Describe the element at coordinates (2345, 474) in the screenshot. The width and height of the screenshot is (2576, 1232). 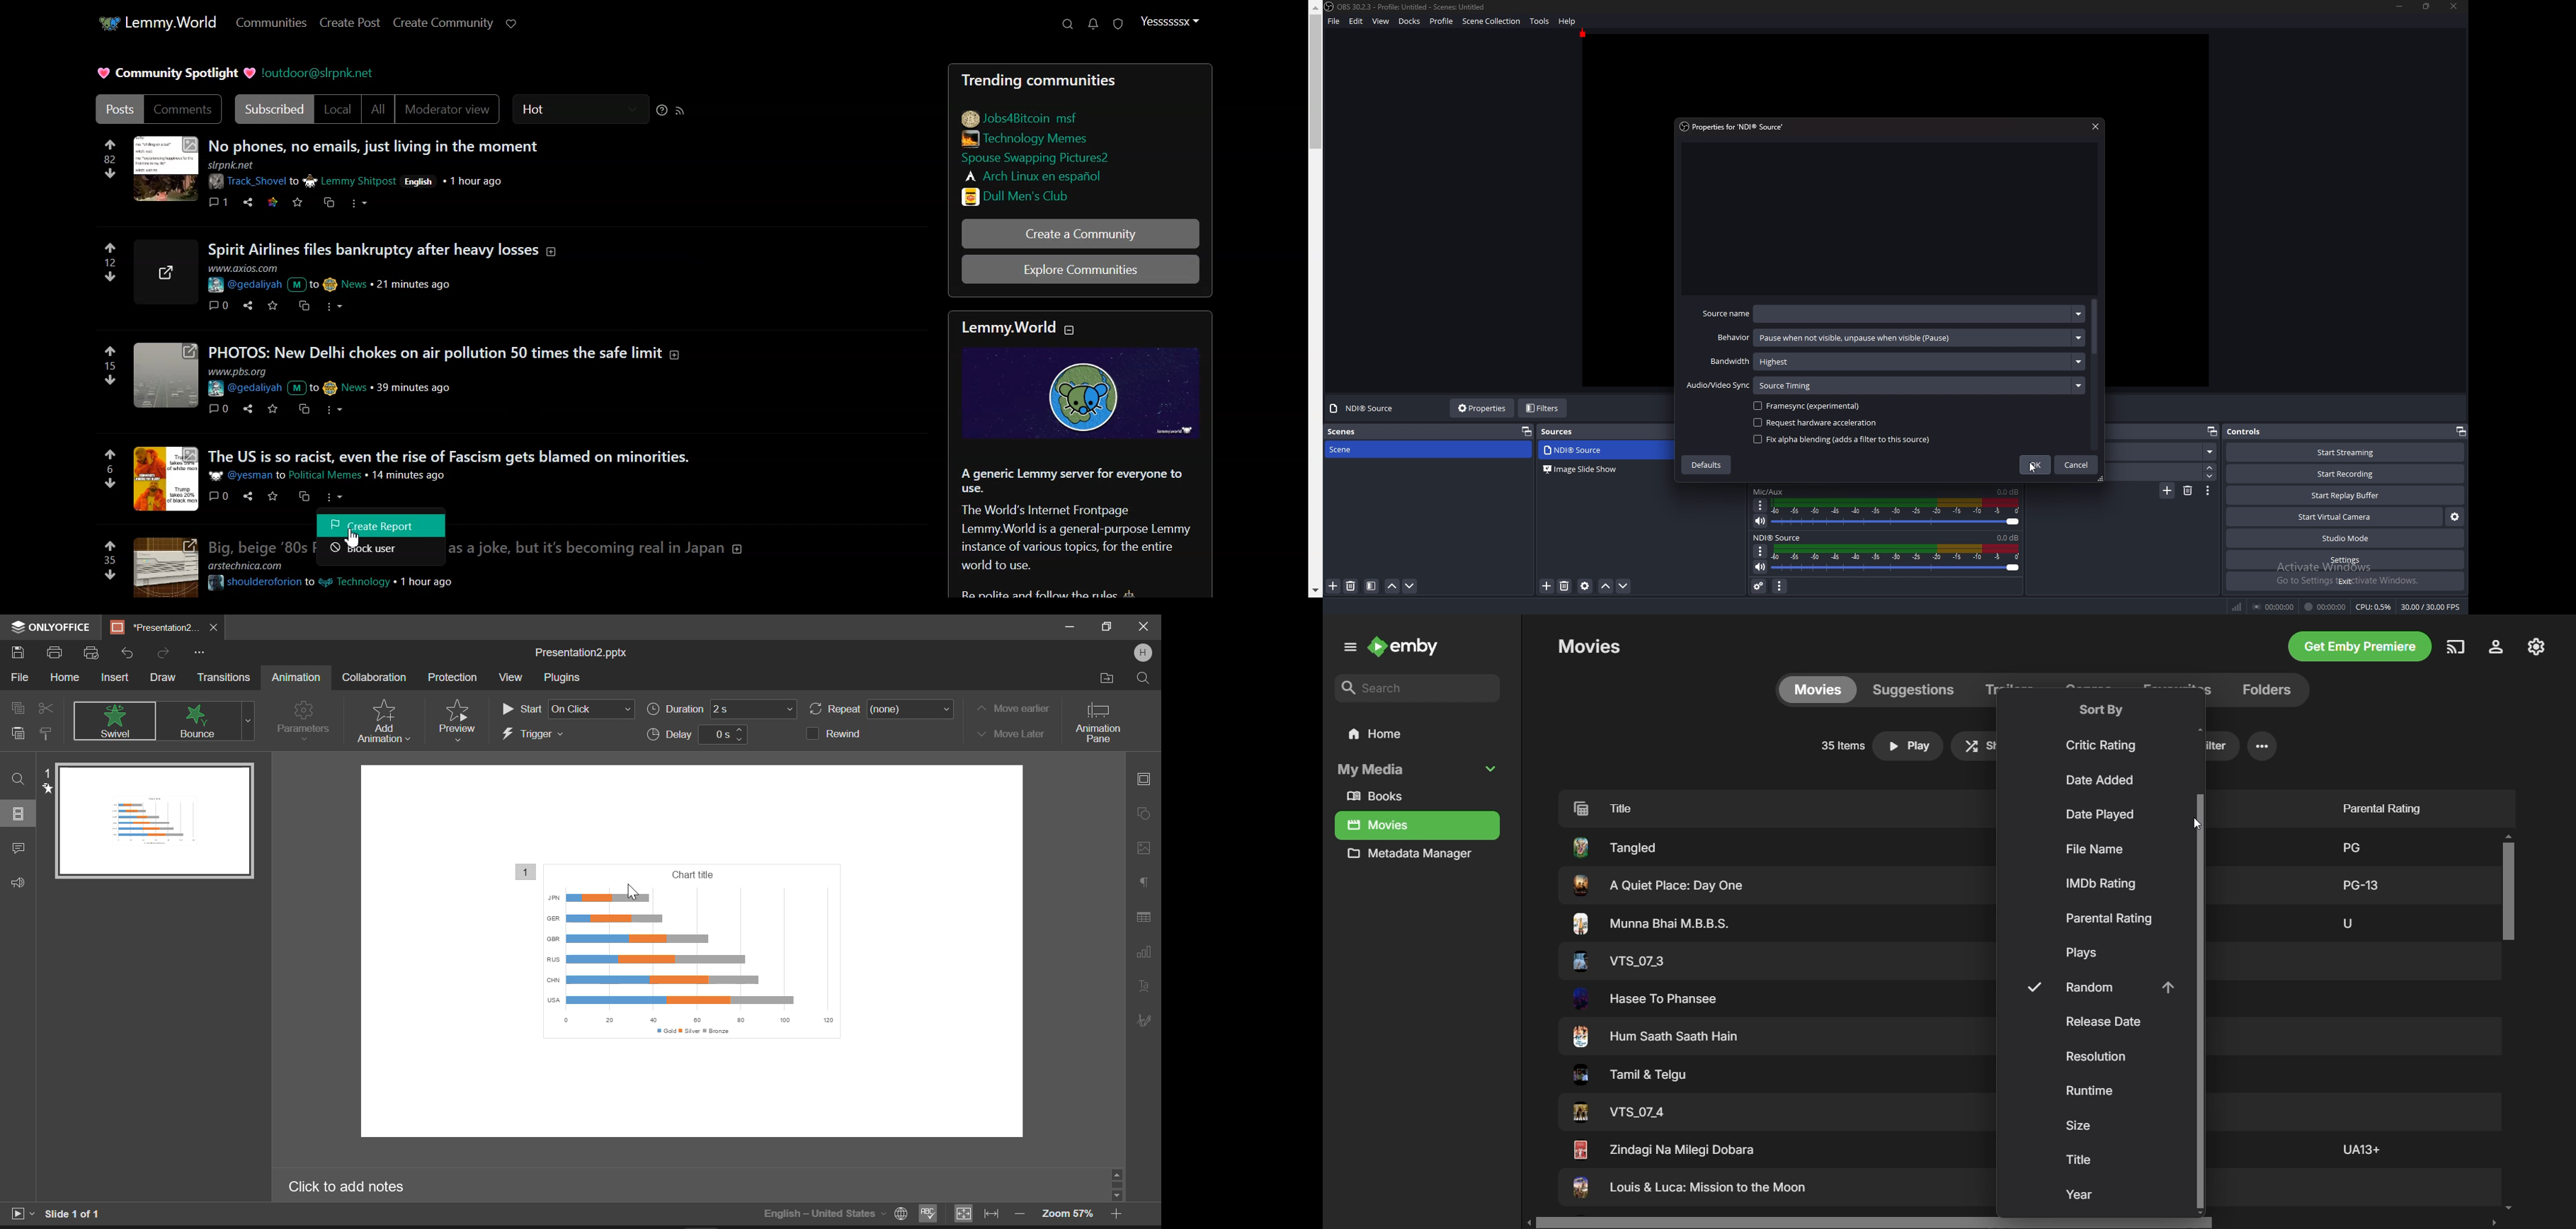
I see `start recording` at that location.